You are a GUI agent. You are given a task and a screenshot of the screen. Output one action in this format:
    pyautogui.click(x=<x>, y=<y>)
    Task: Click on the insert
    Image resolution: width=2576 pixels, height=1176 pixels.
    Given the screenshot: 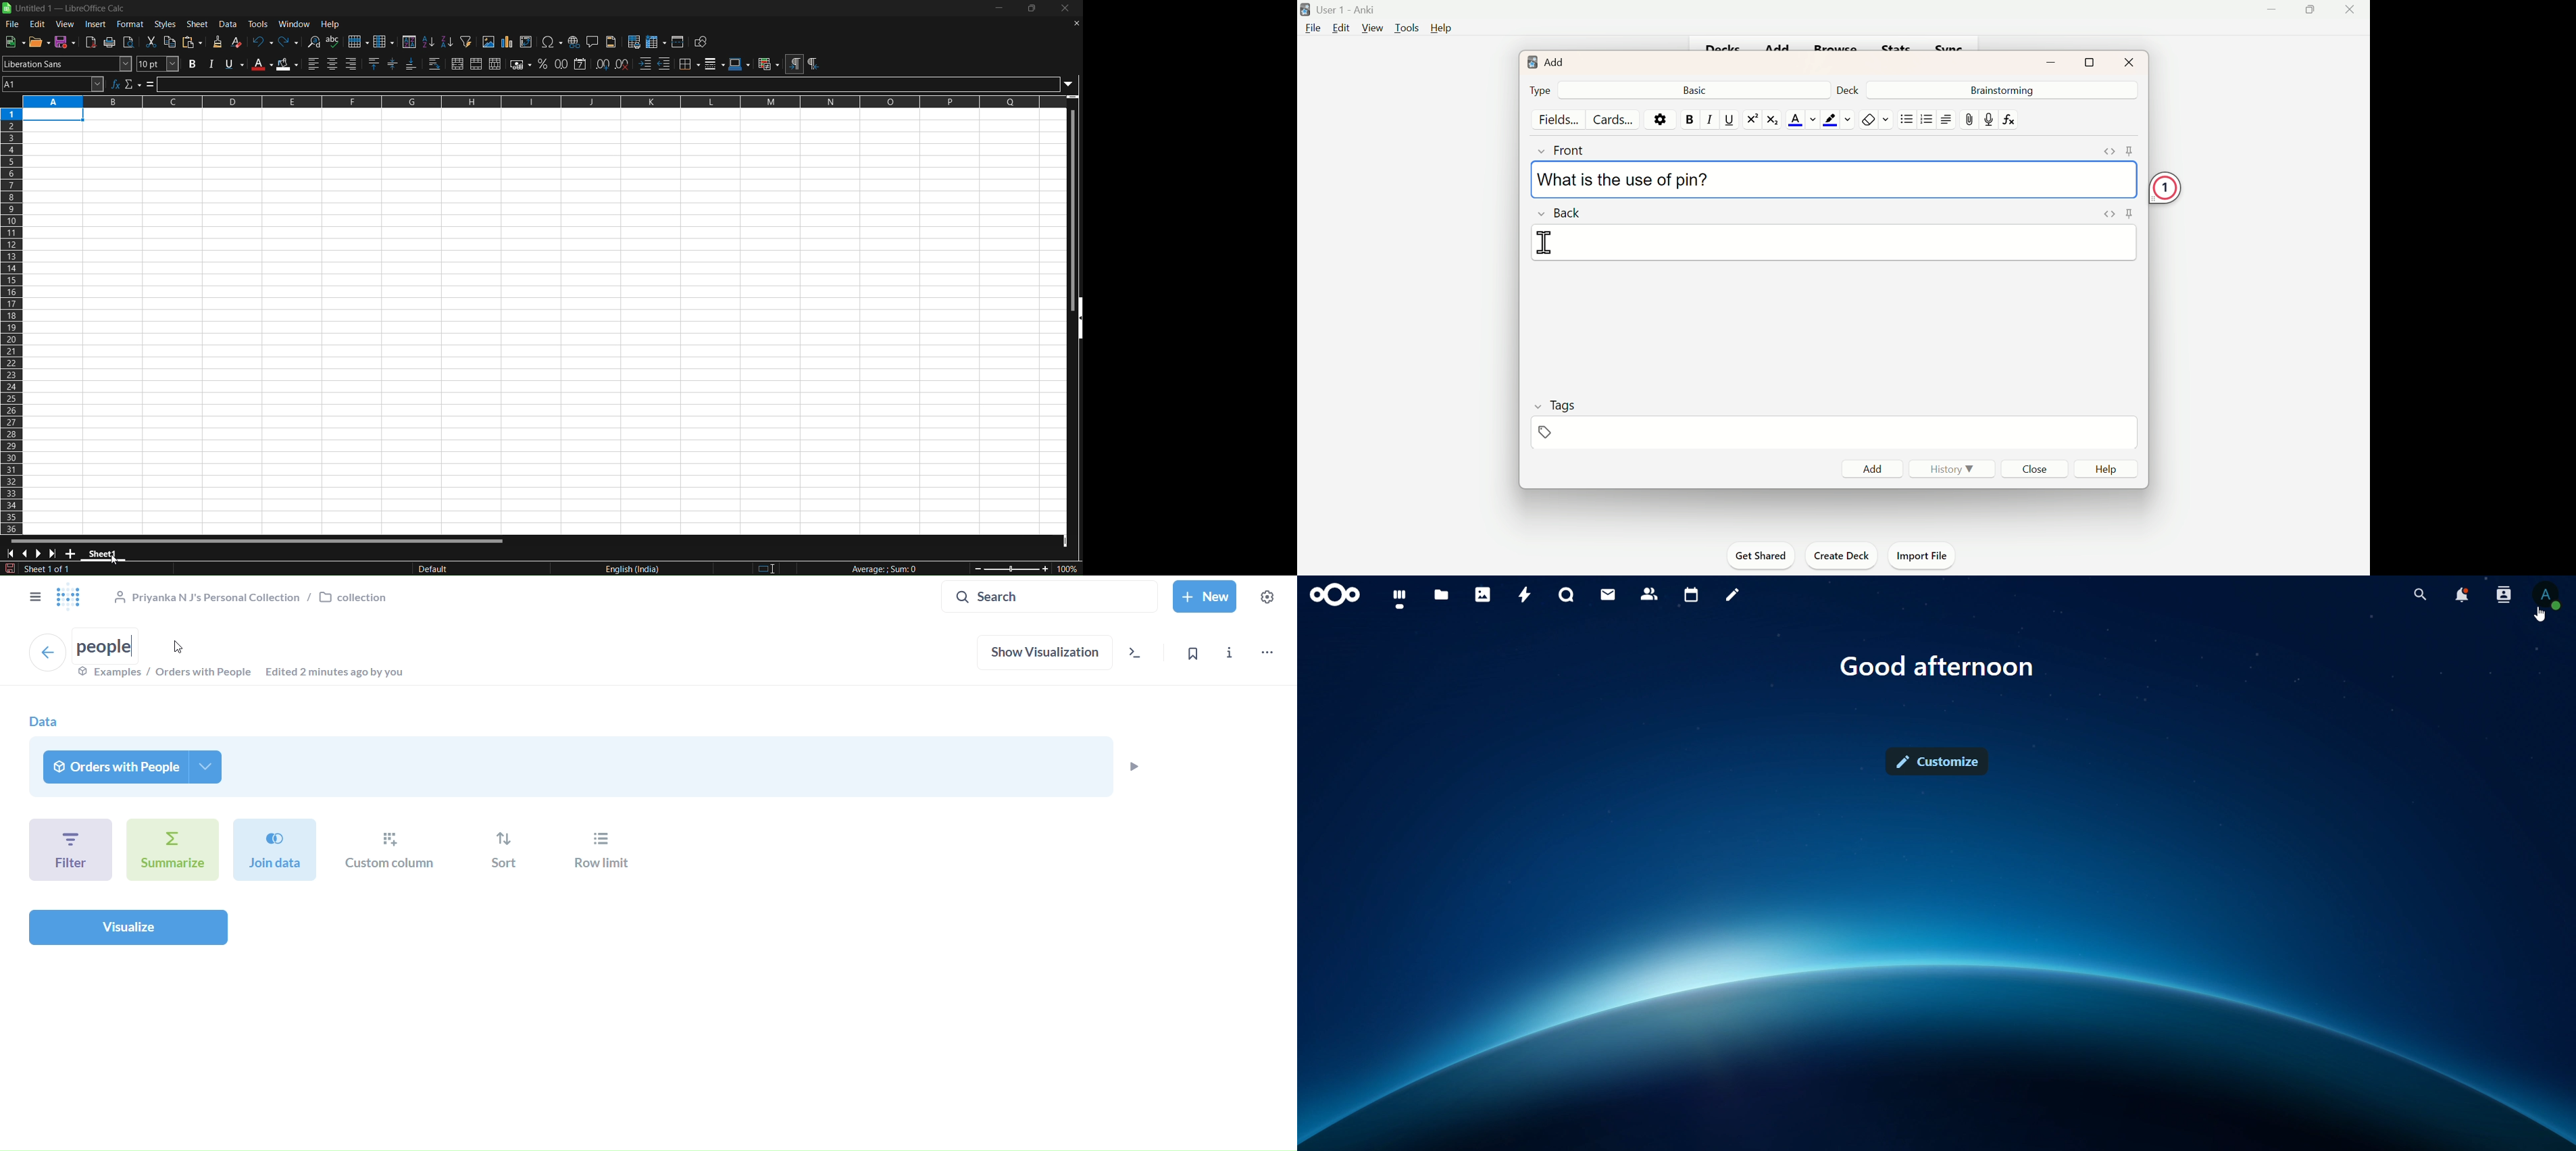 What is the action you would take?
    pyautogui.click(x=96, y=24)
    